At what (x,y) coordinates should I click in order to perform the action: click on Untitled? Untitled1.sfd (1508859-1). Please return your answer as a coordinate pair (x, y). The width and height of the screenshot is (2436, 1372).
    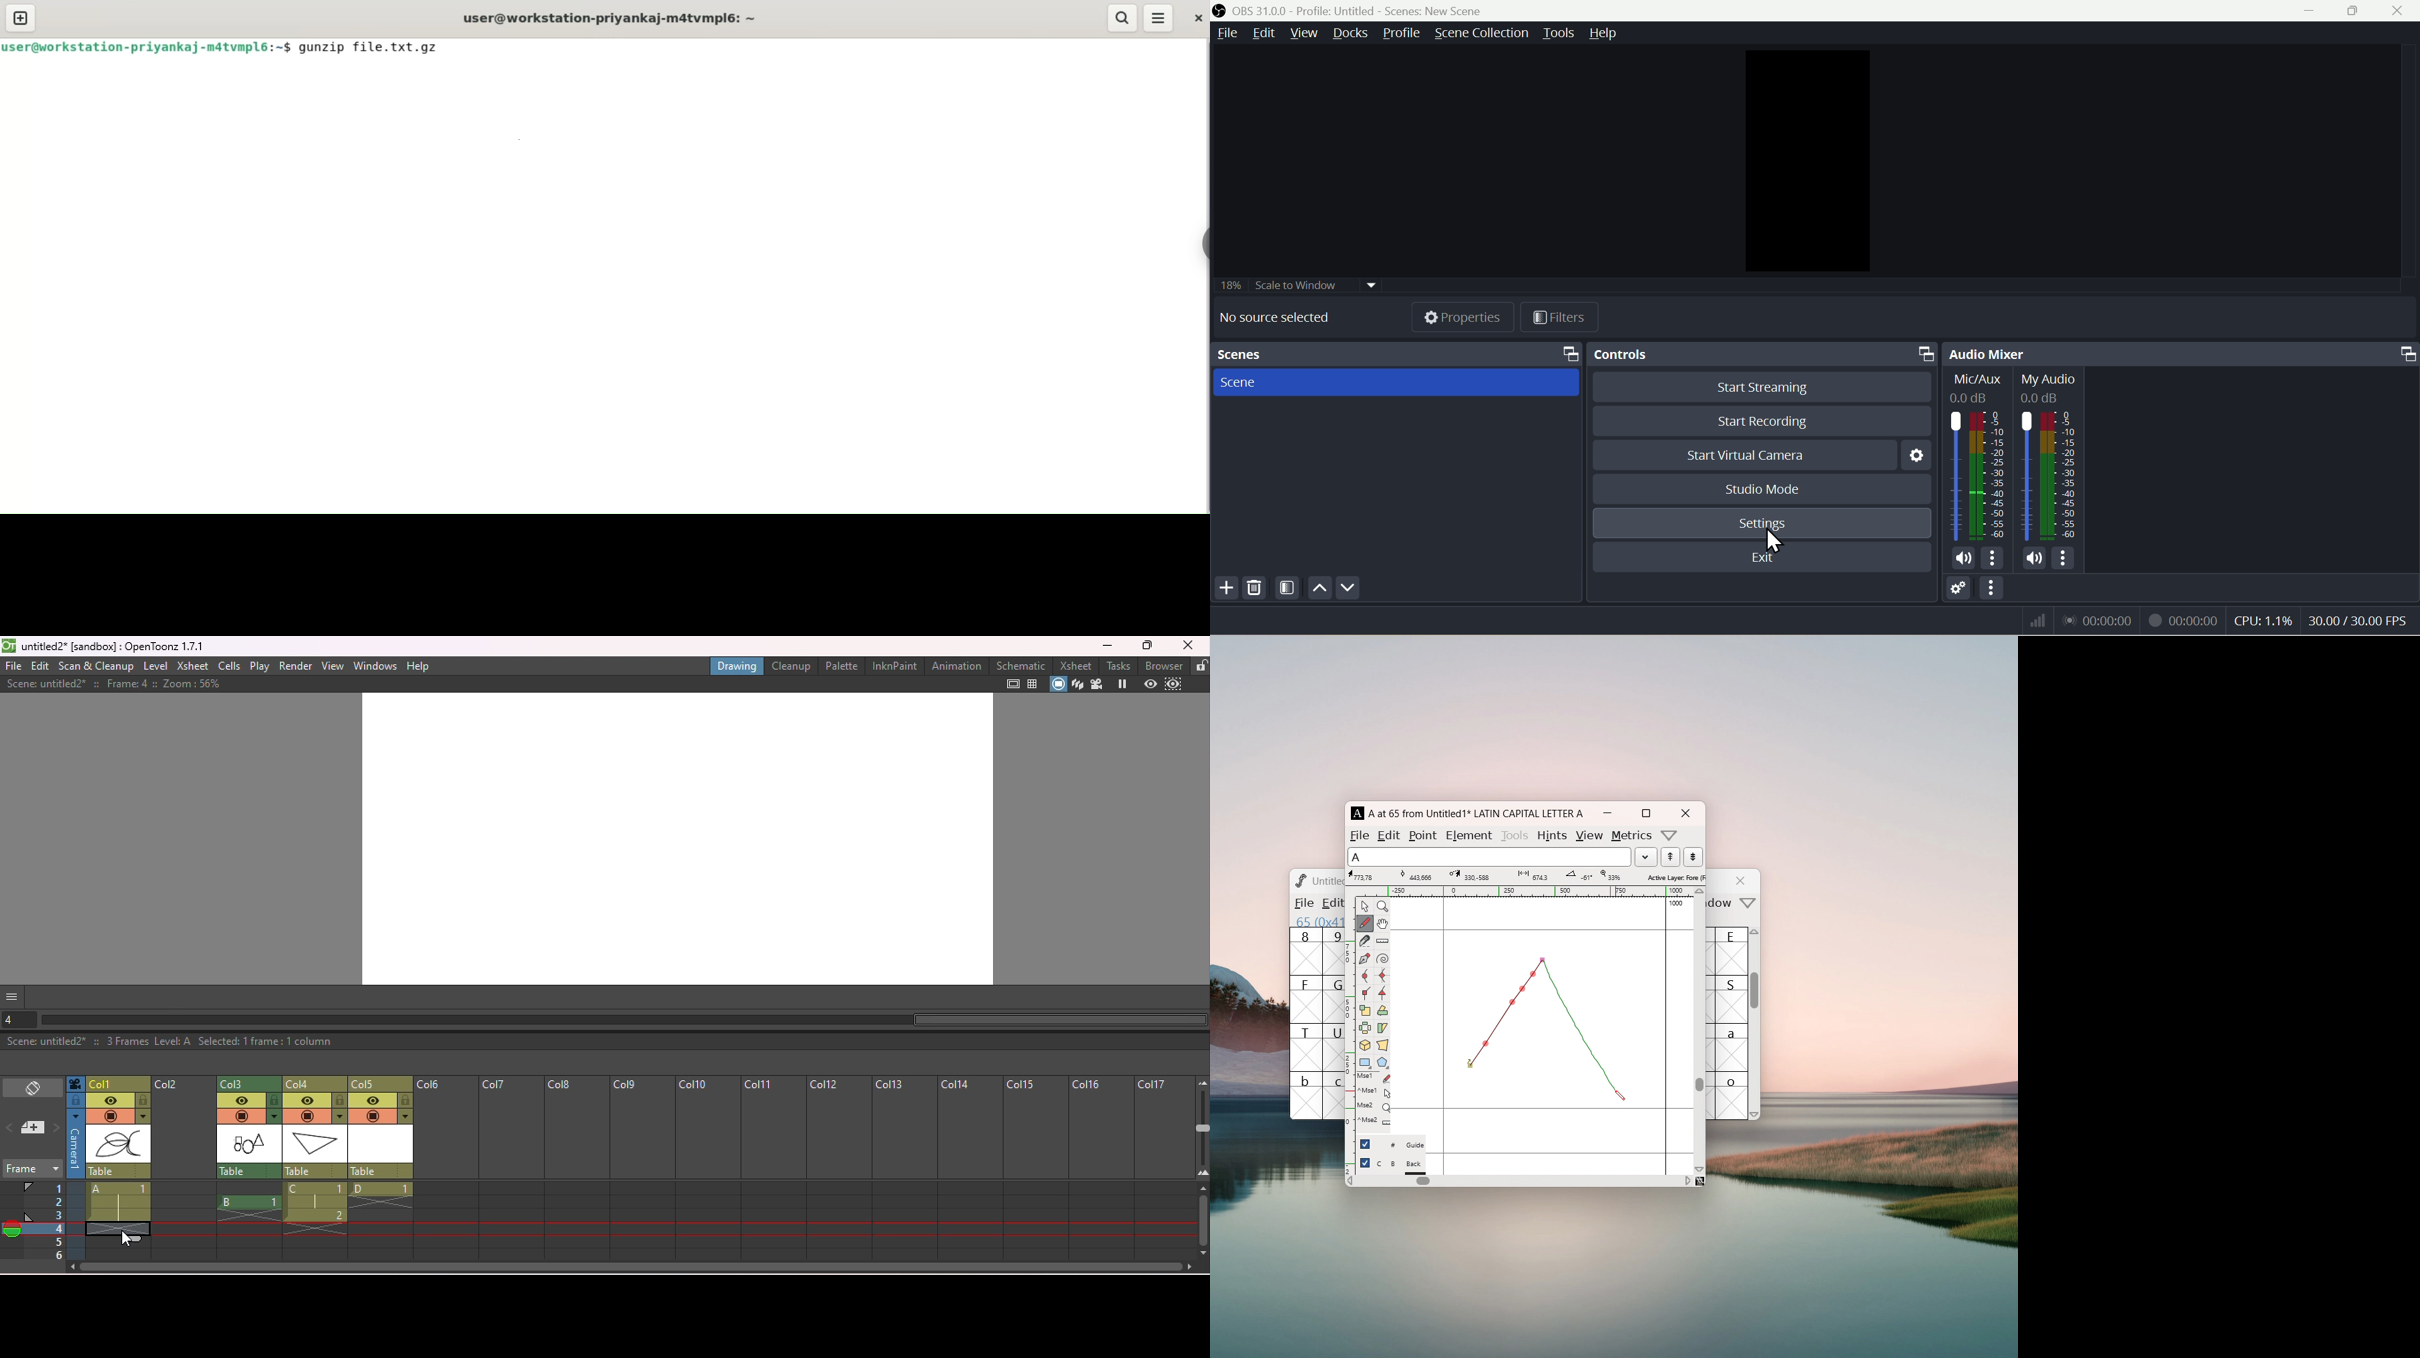
    Looking at the image, I should click on (1328, 881).